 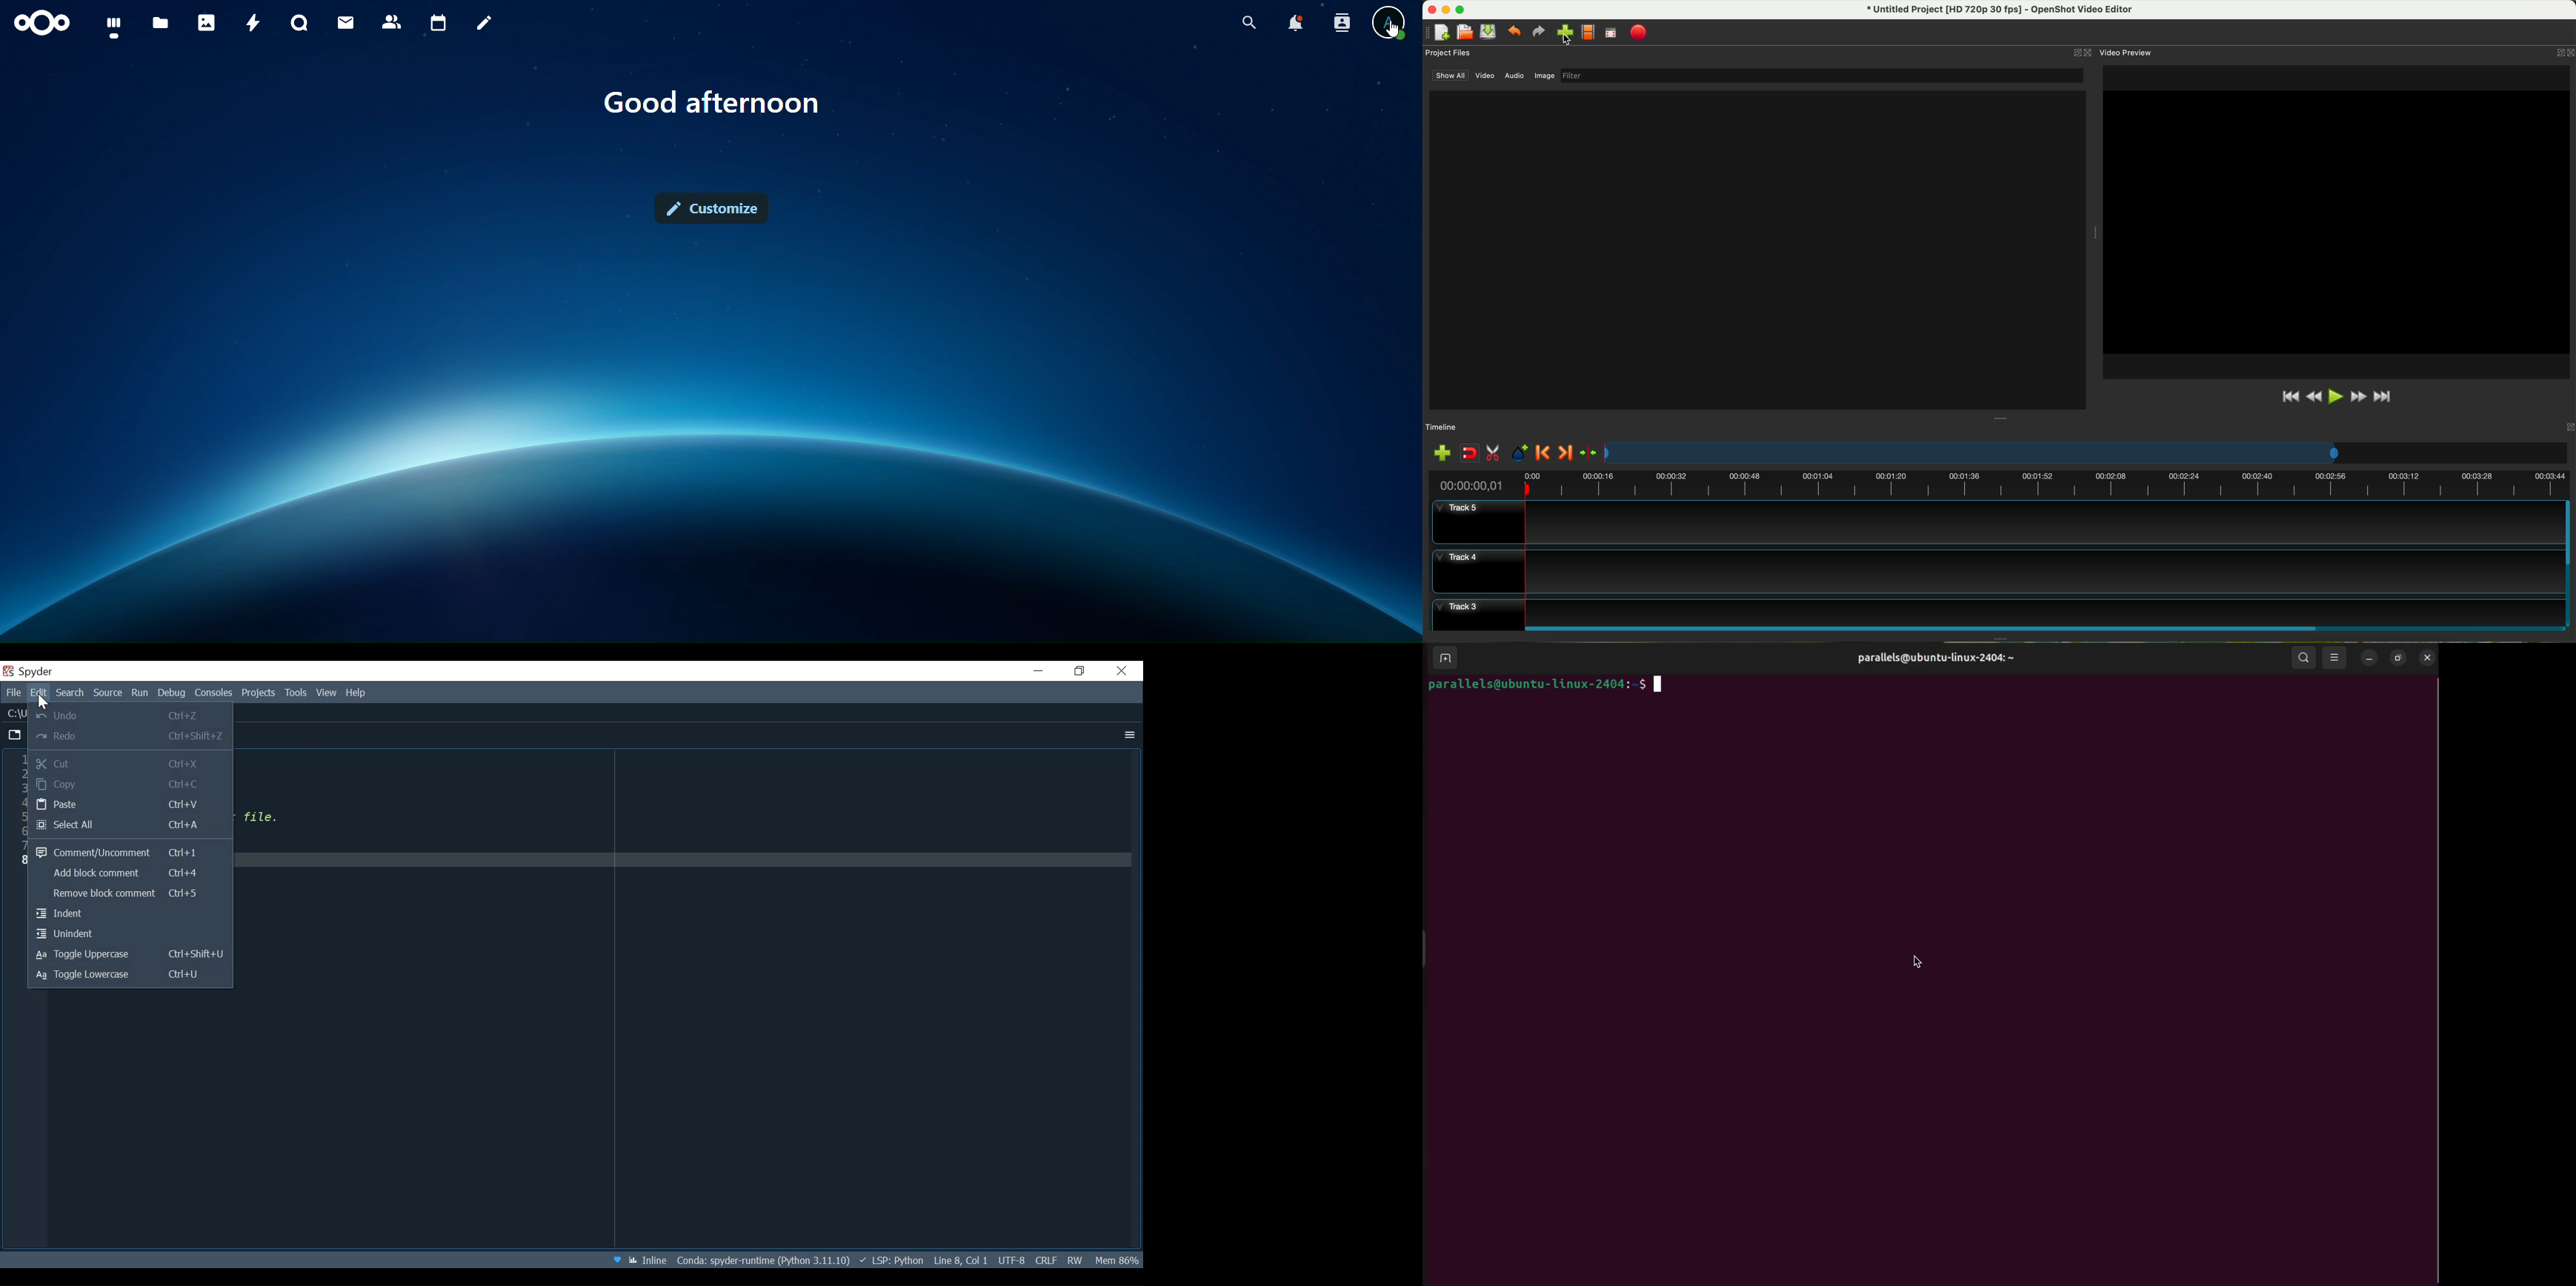 What do you see at coordinates (1520, 453) in the screenshot?
I see `add mark` at bounding box center [1520, 453].